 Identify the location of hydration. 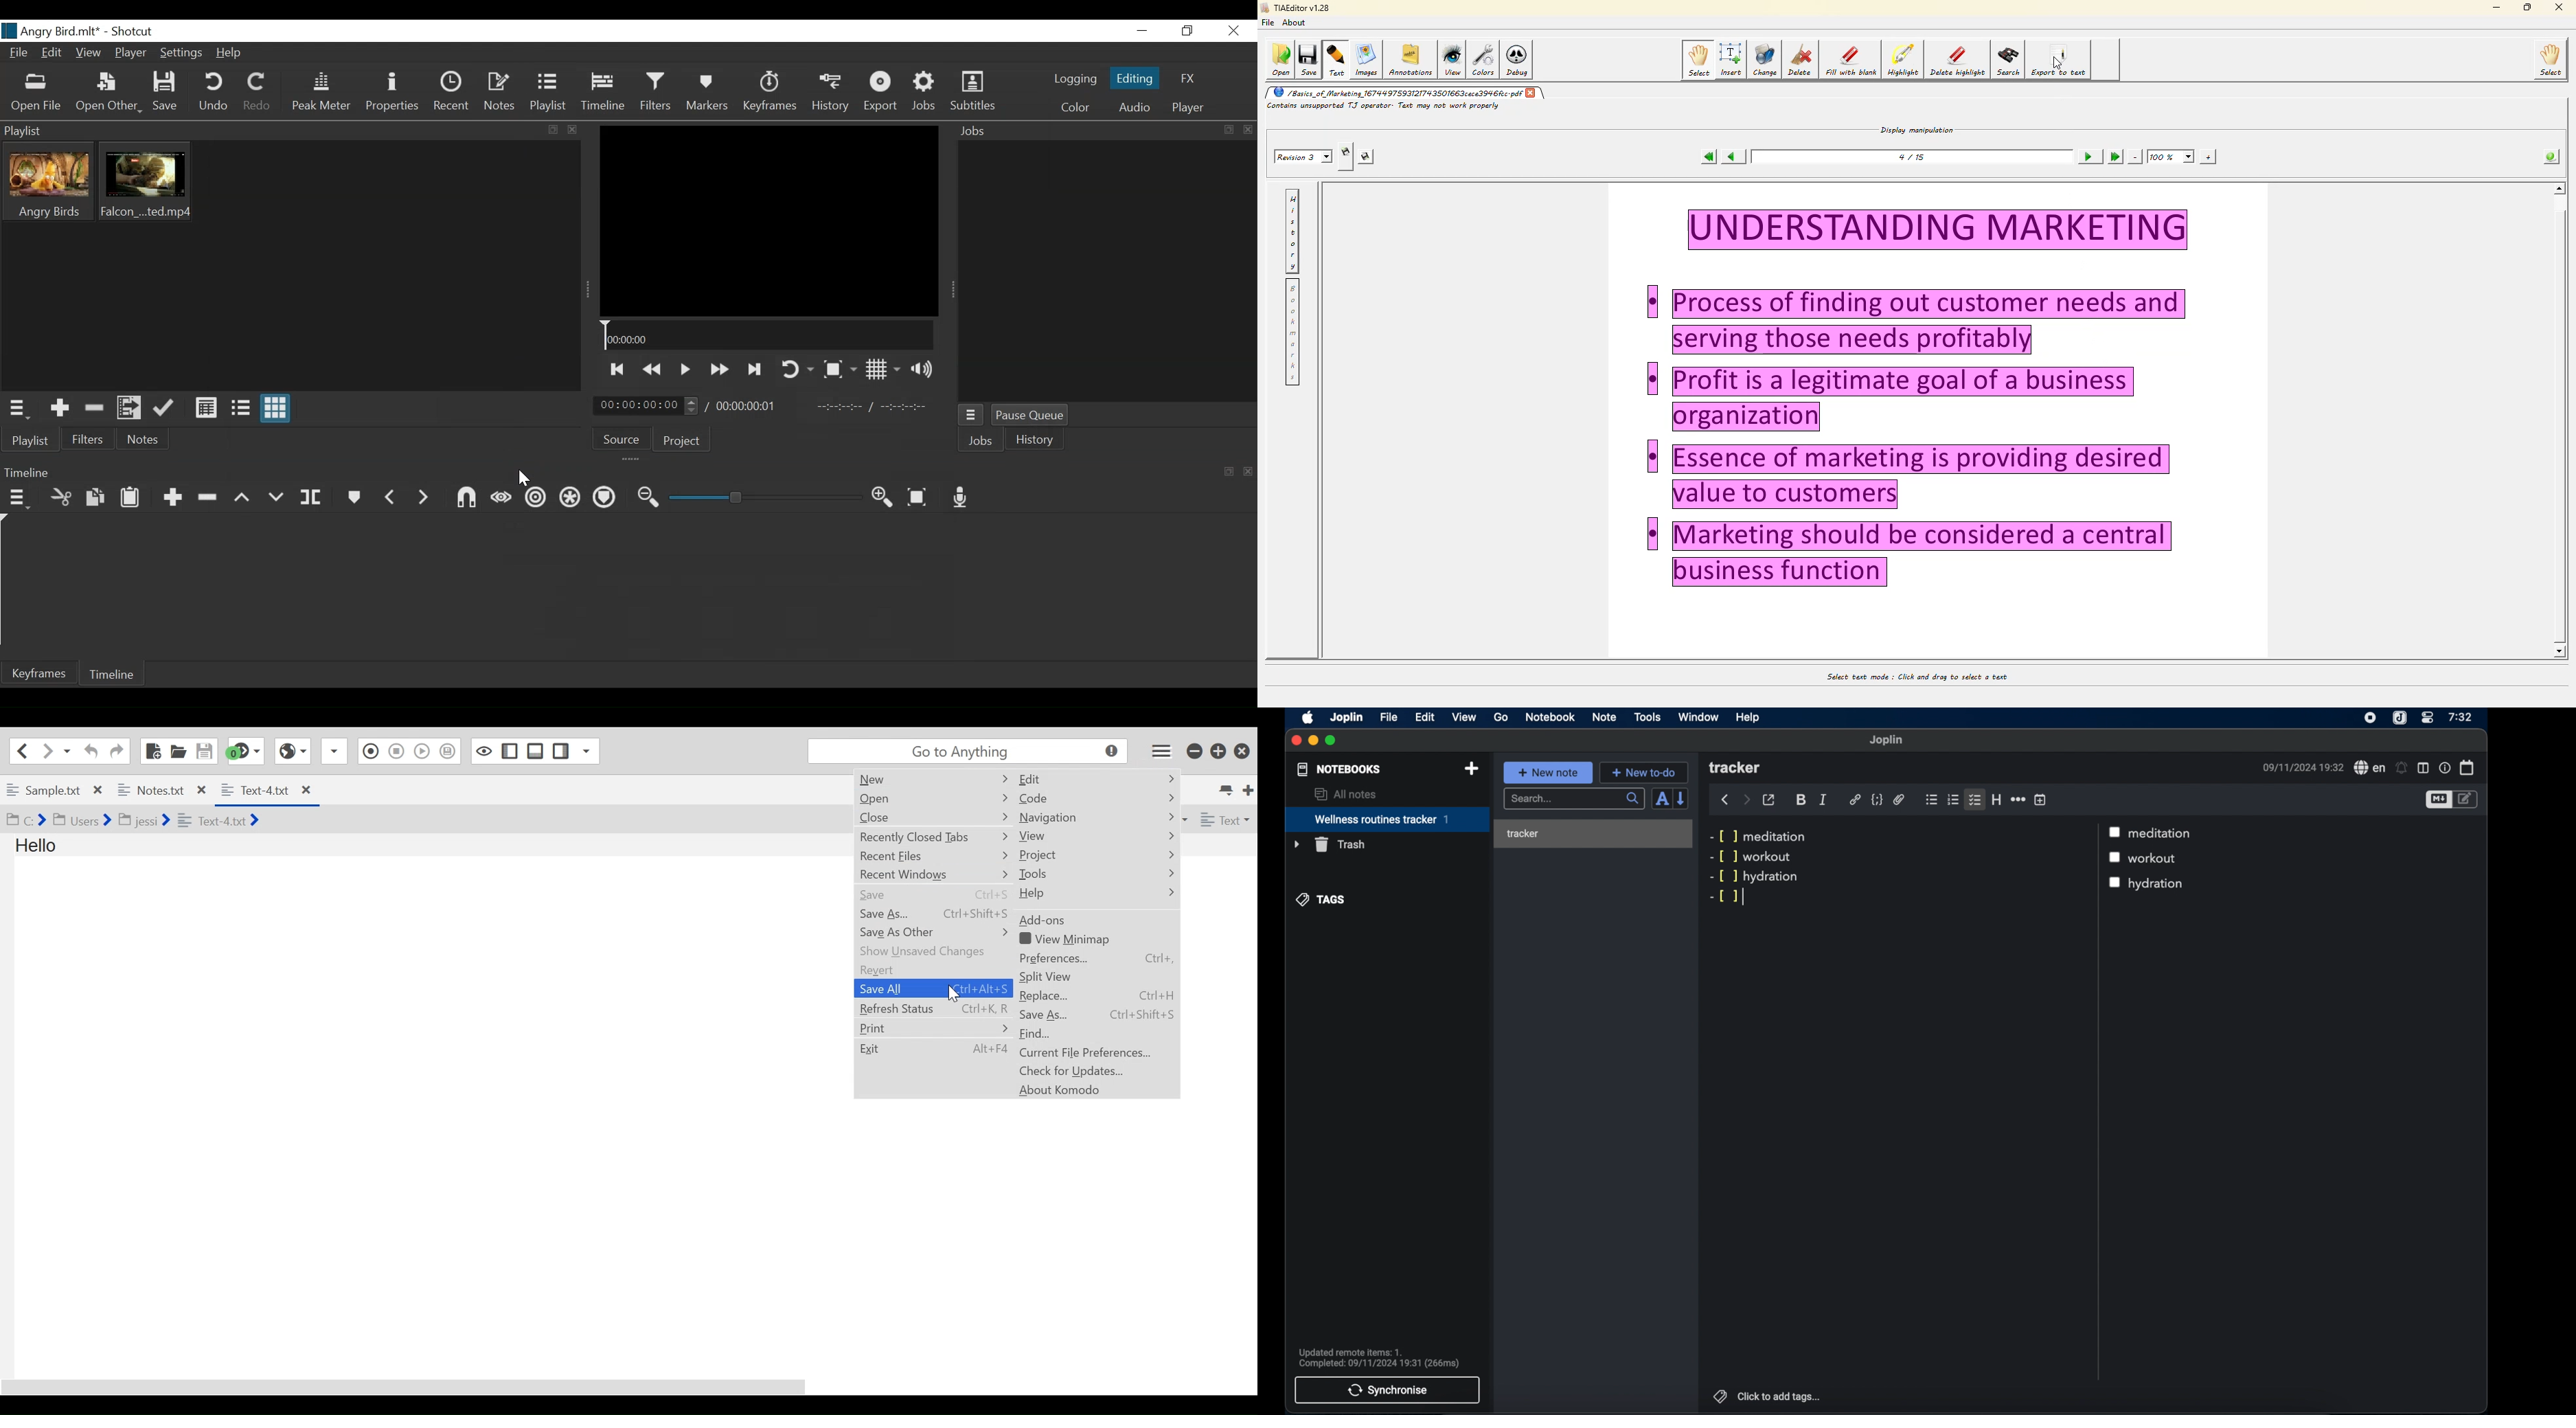
(2158, 884).